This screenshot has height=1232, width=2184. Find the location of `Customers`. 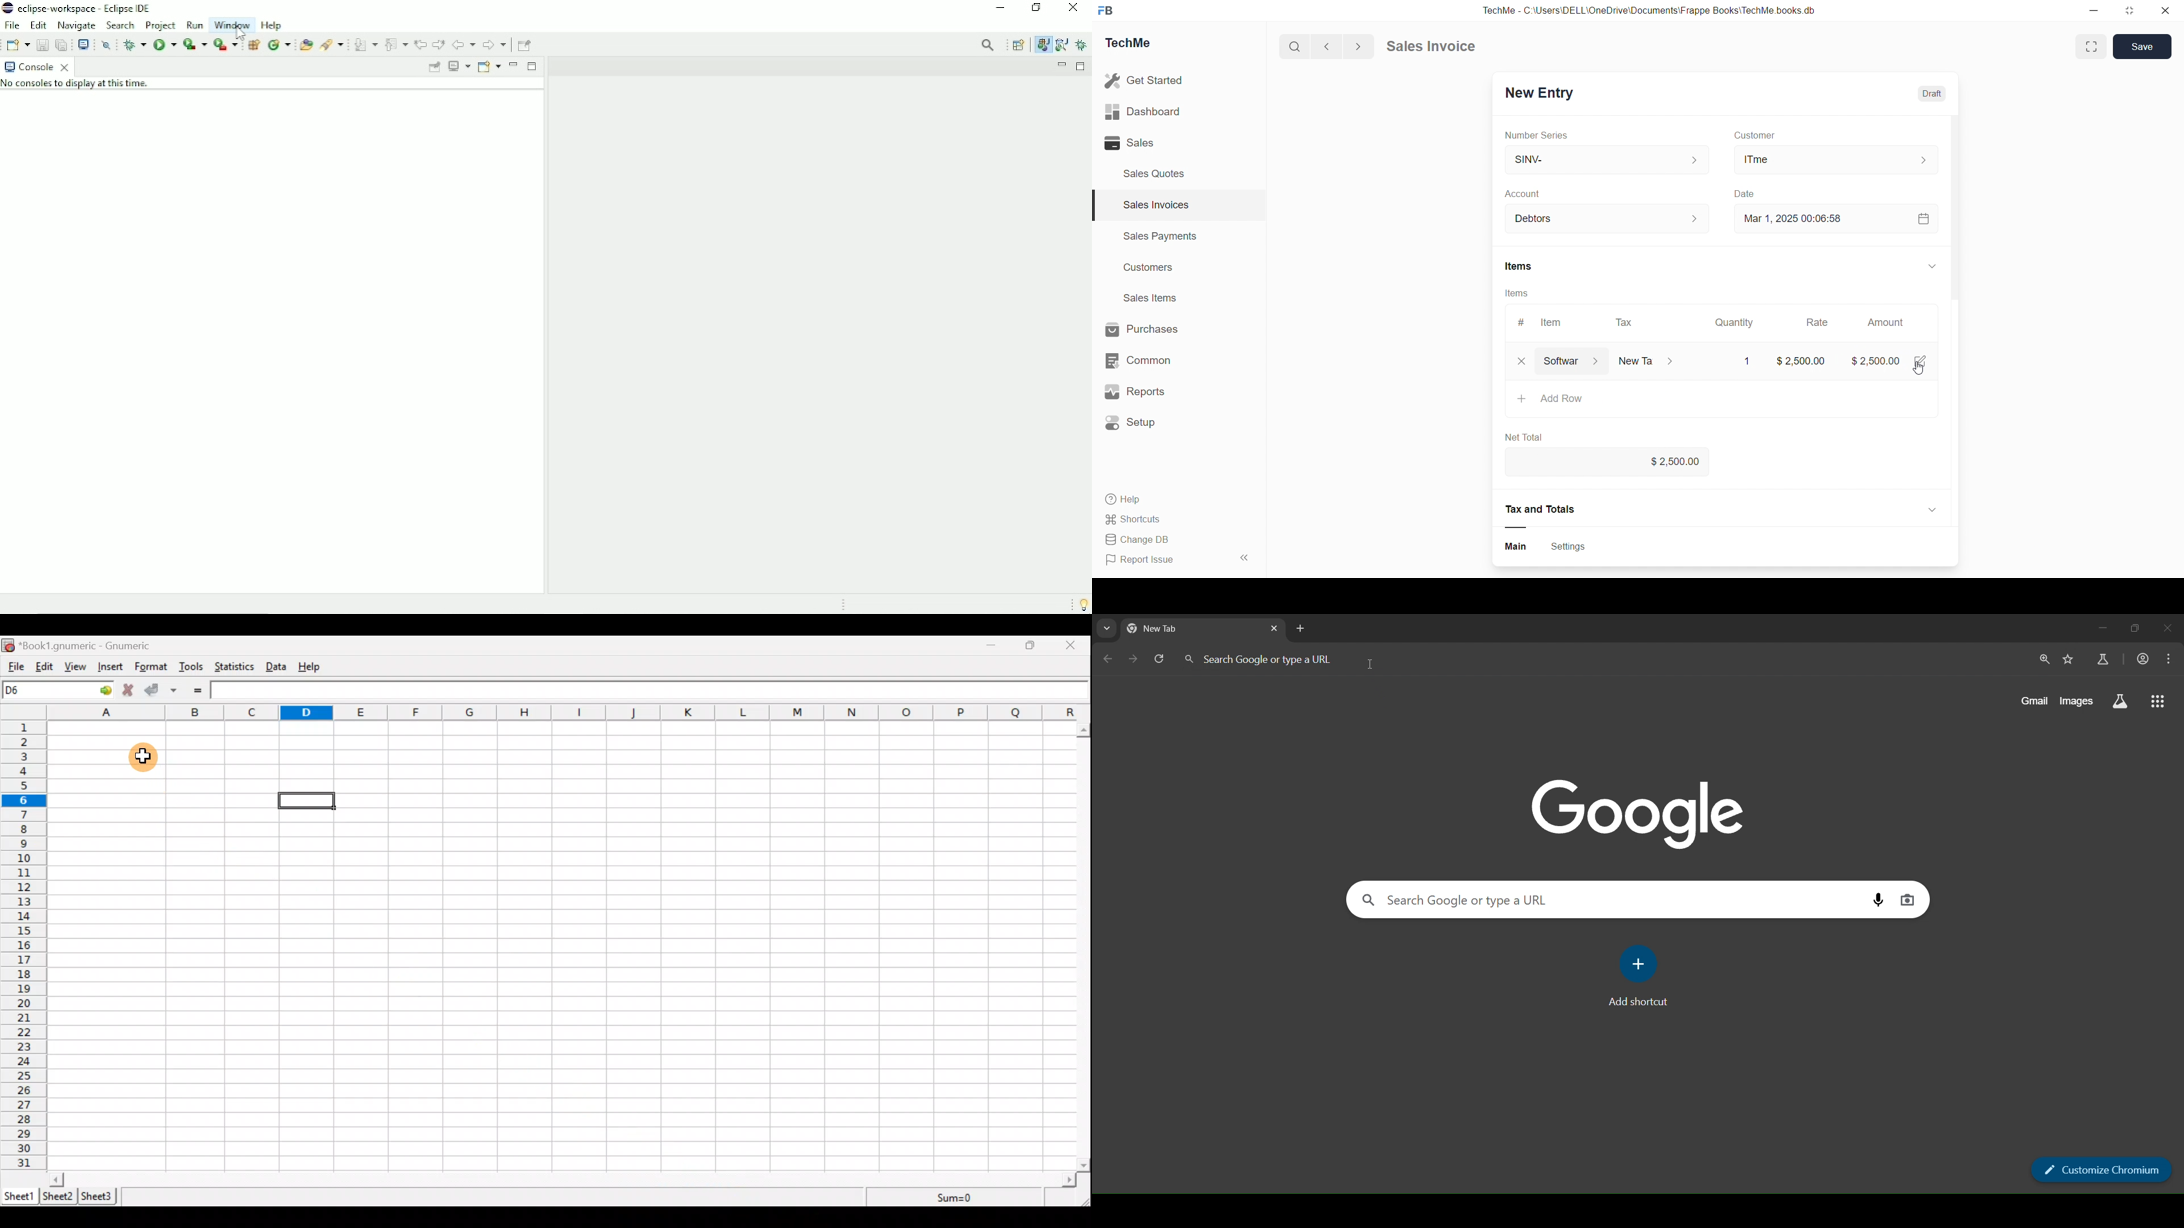

Customers is located at coordinates (1155, 271).